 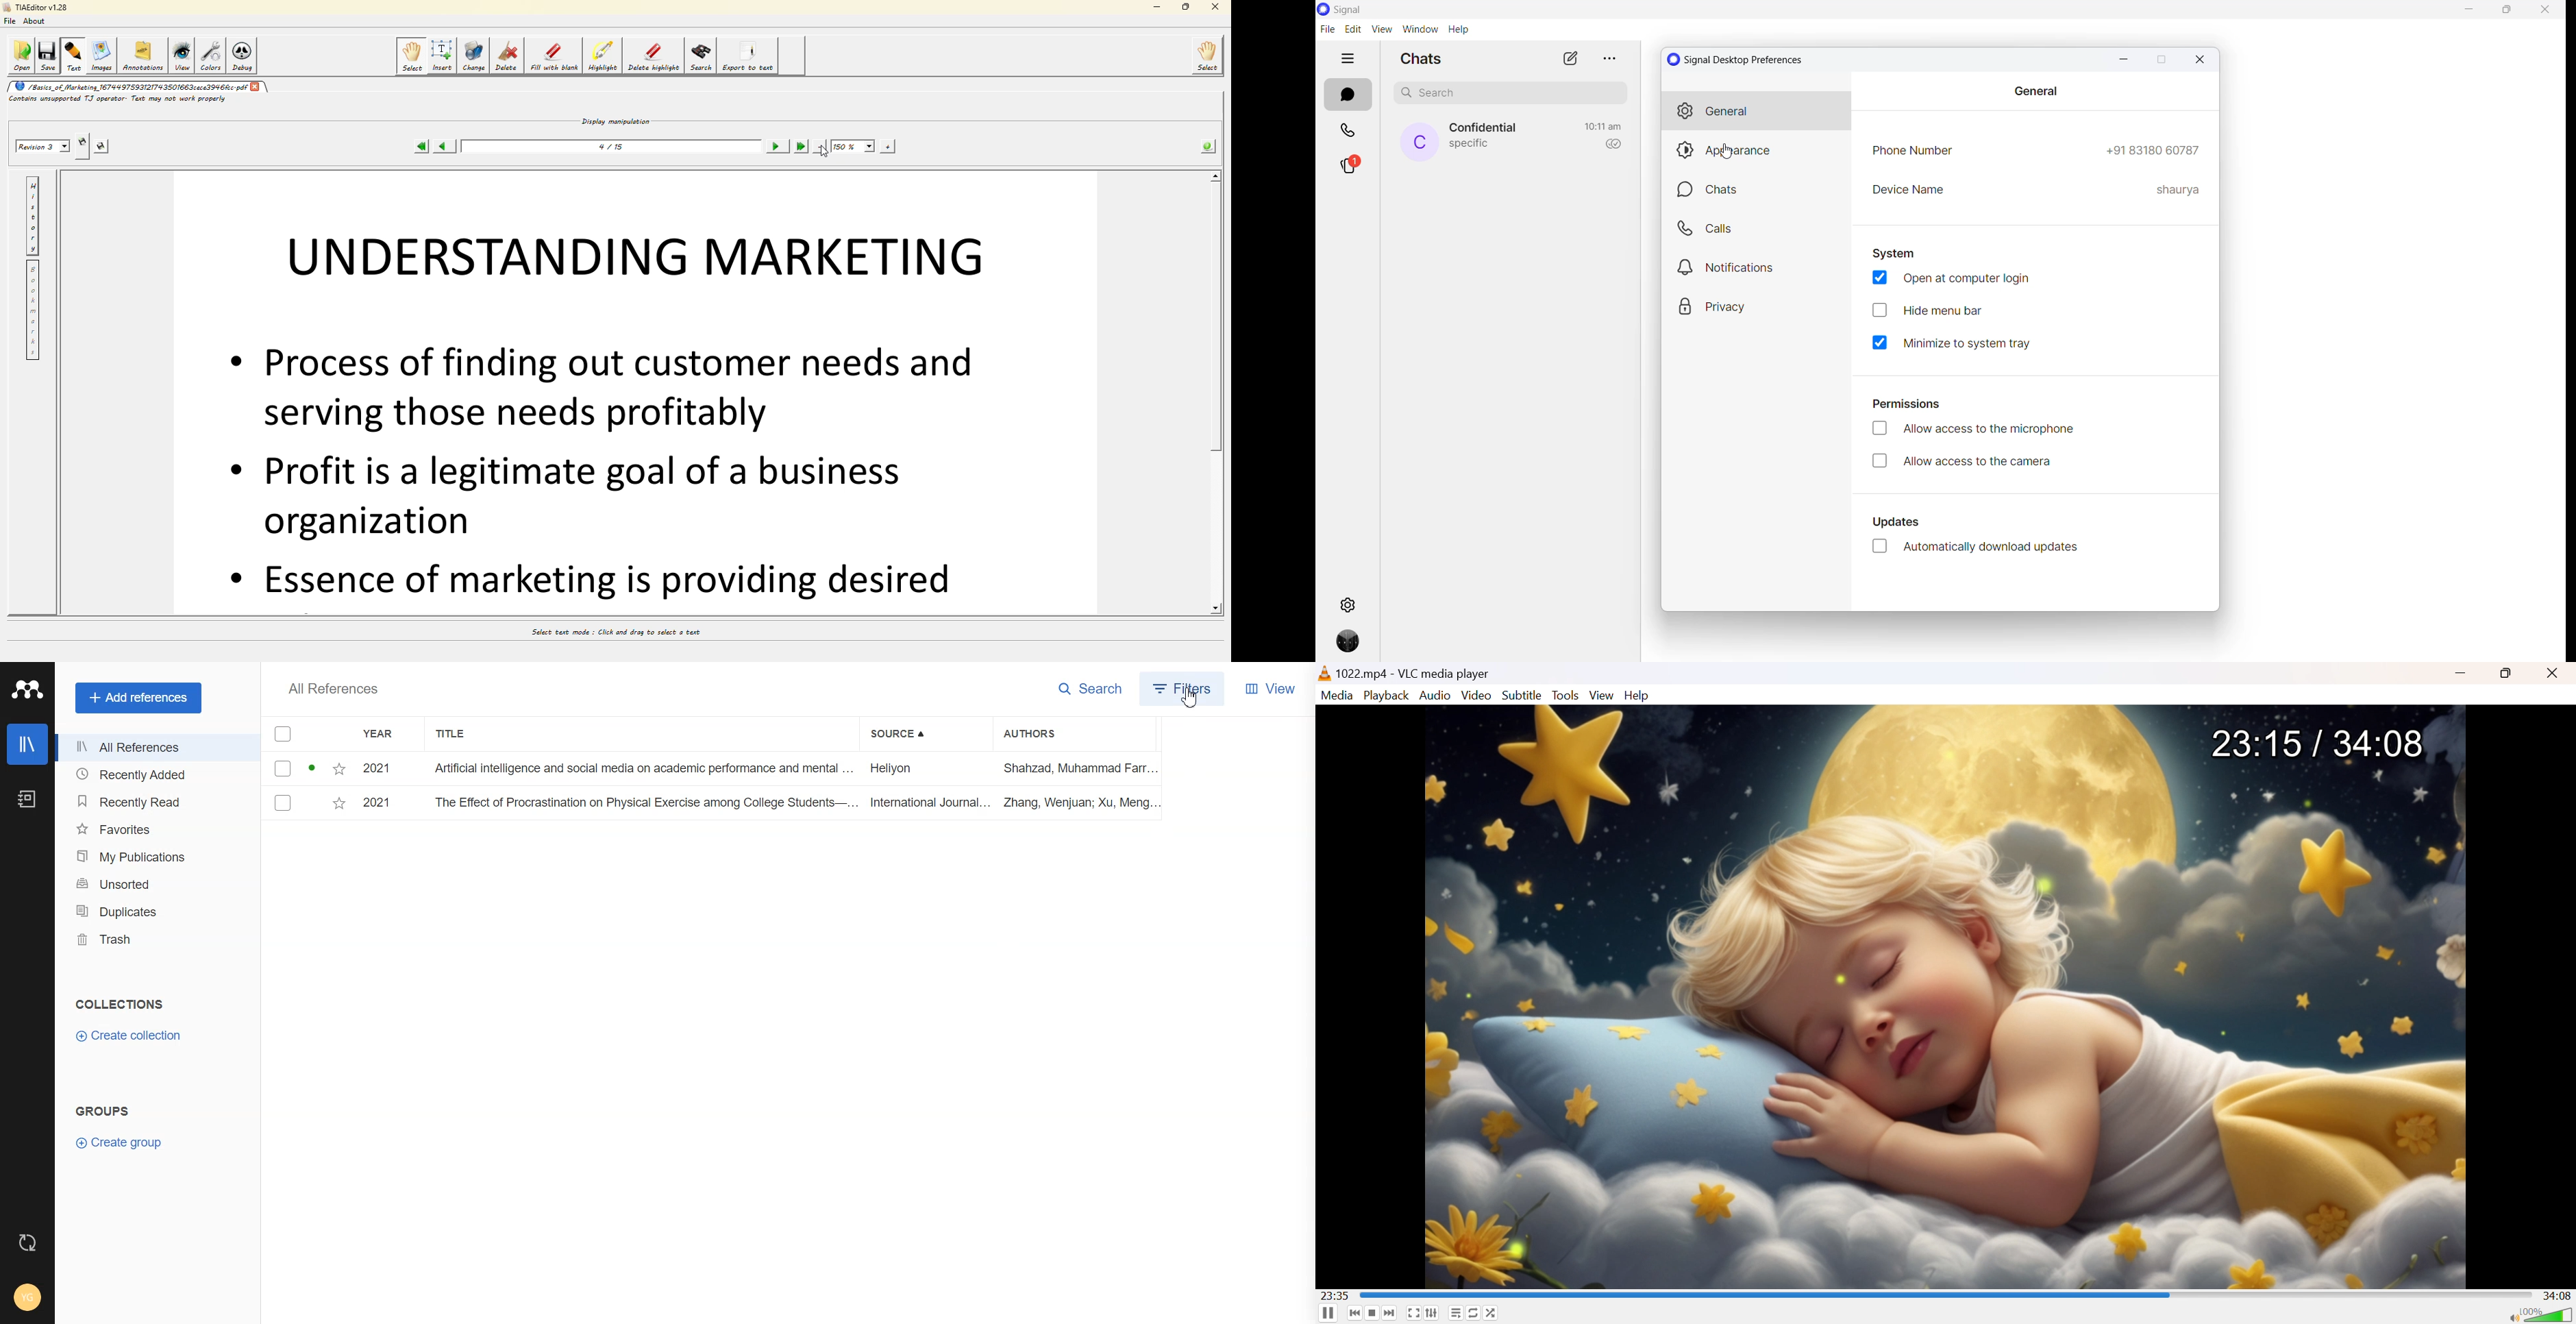 I want to click on Library, so click(x=27, y=744).